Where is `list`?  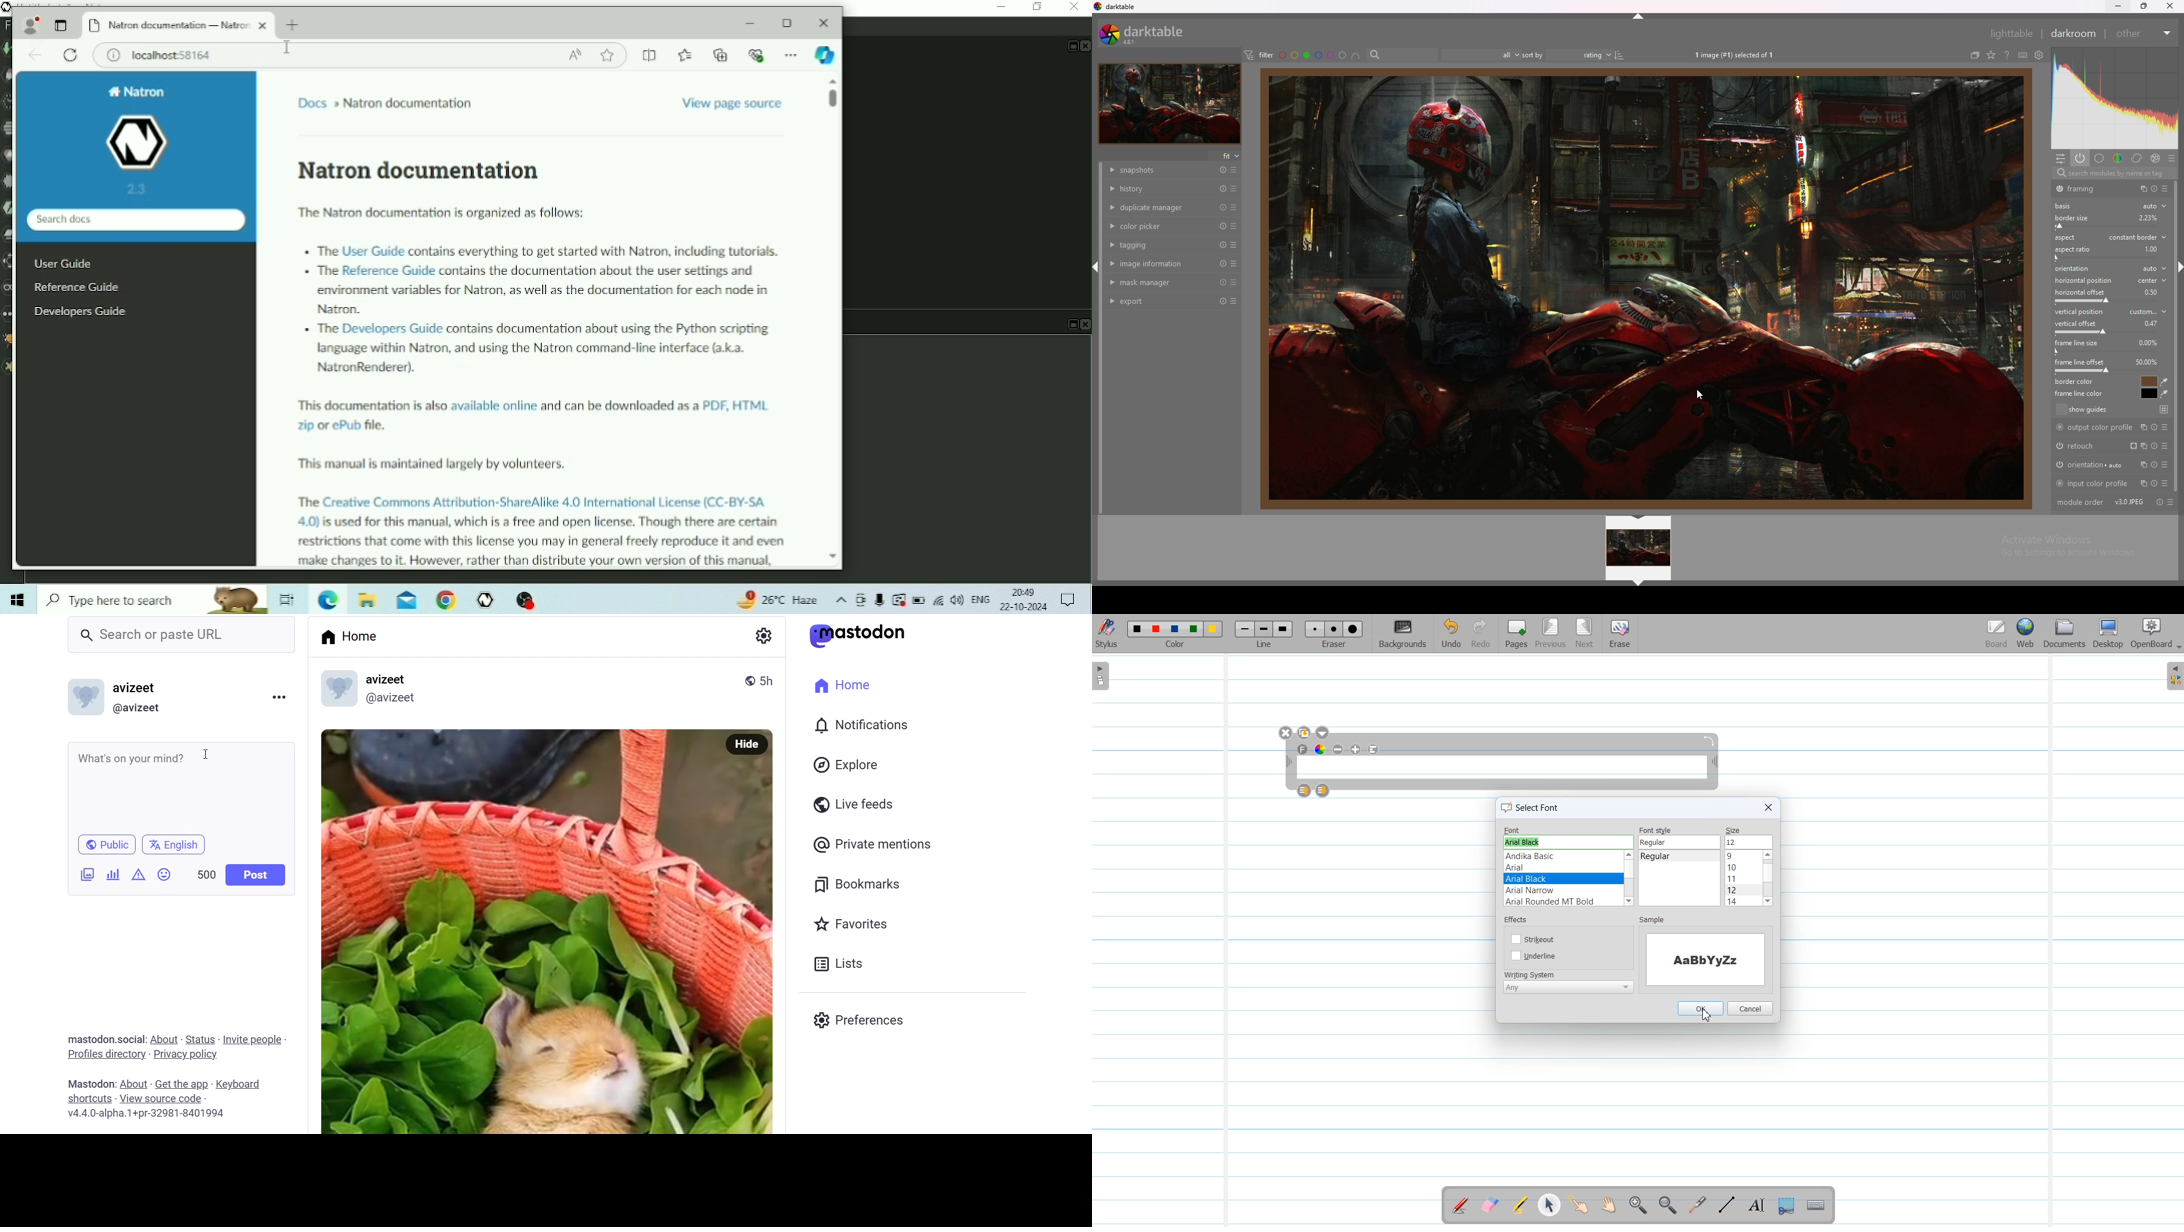
list is located at coordinates (839, 964).